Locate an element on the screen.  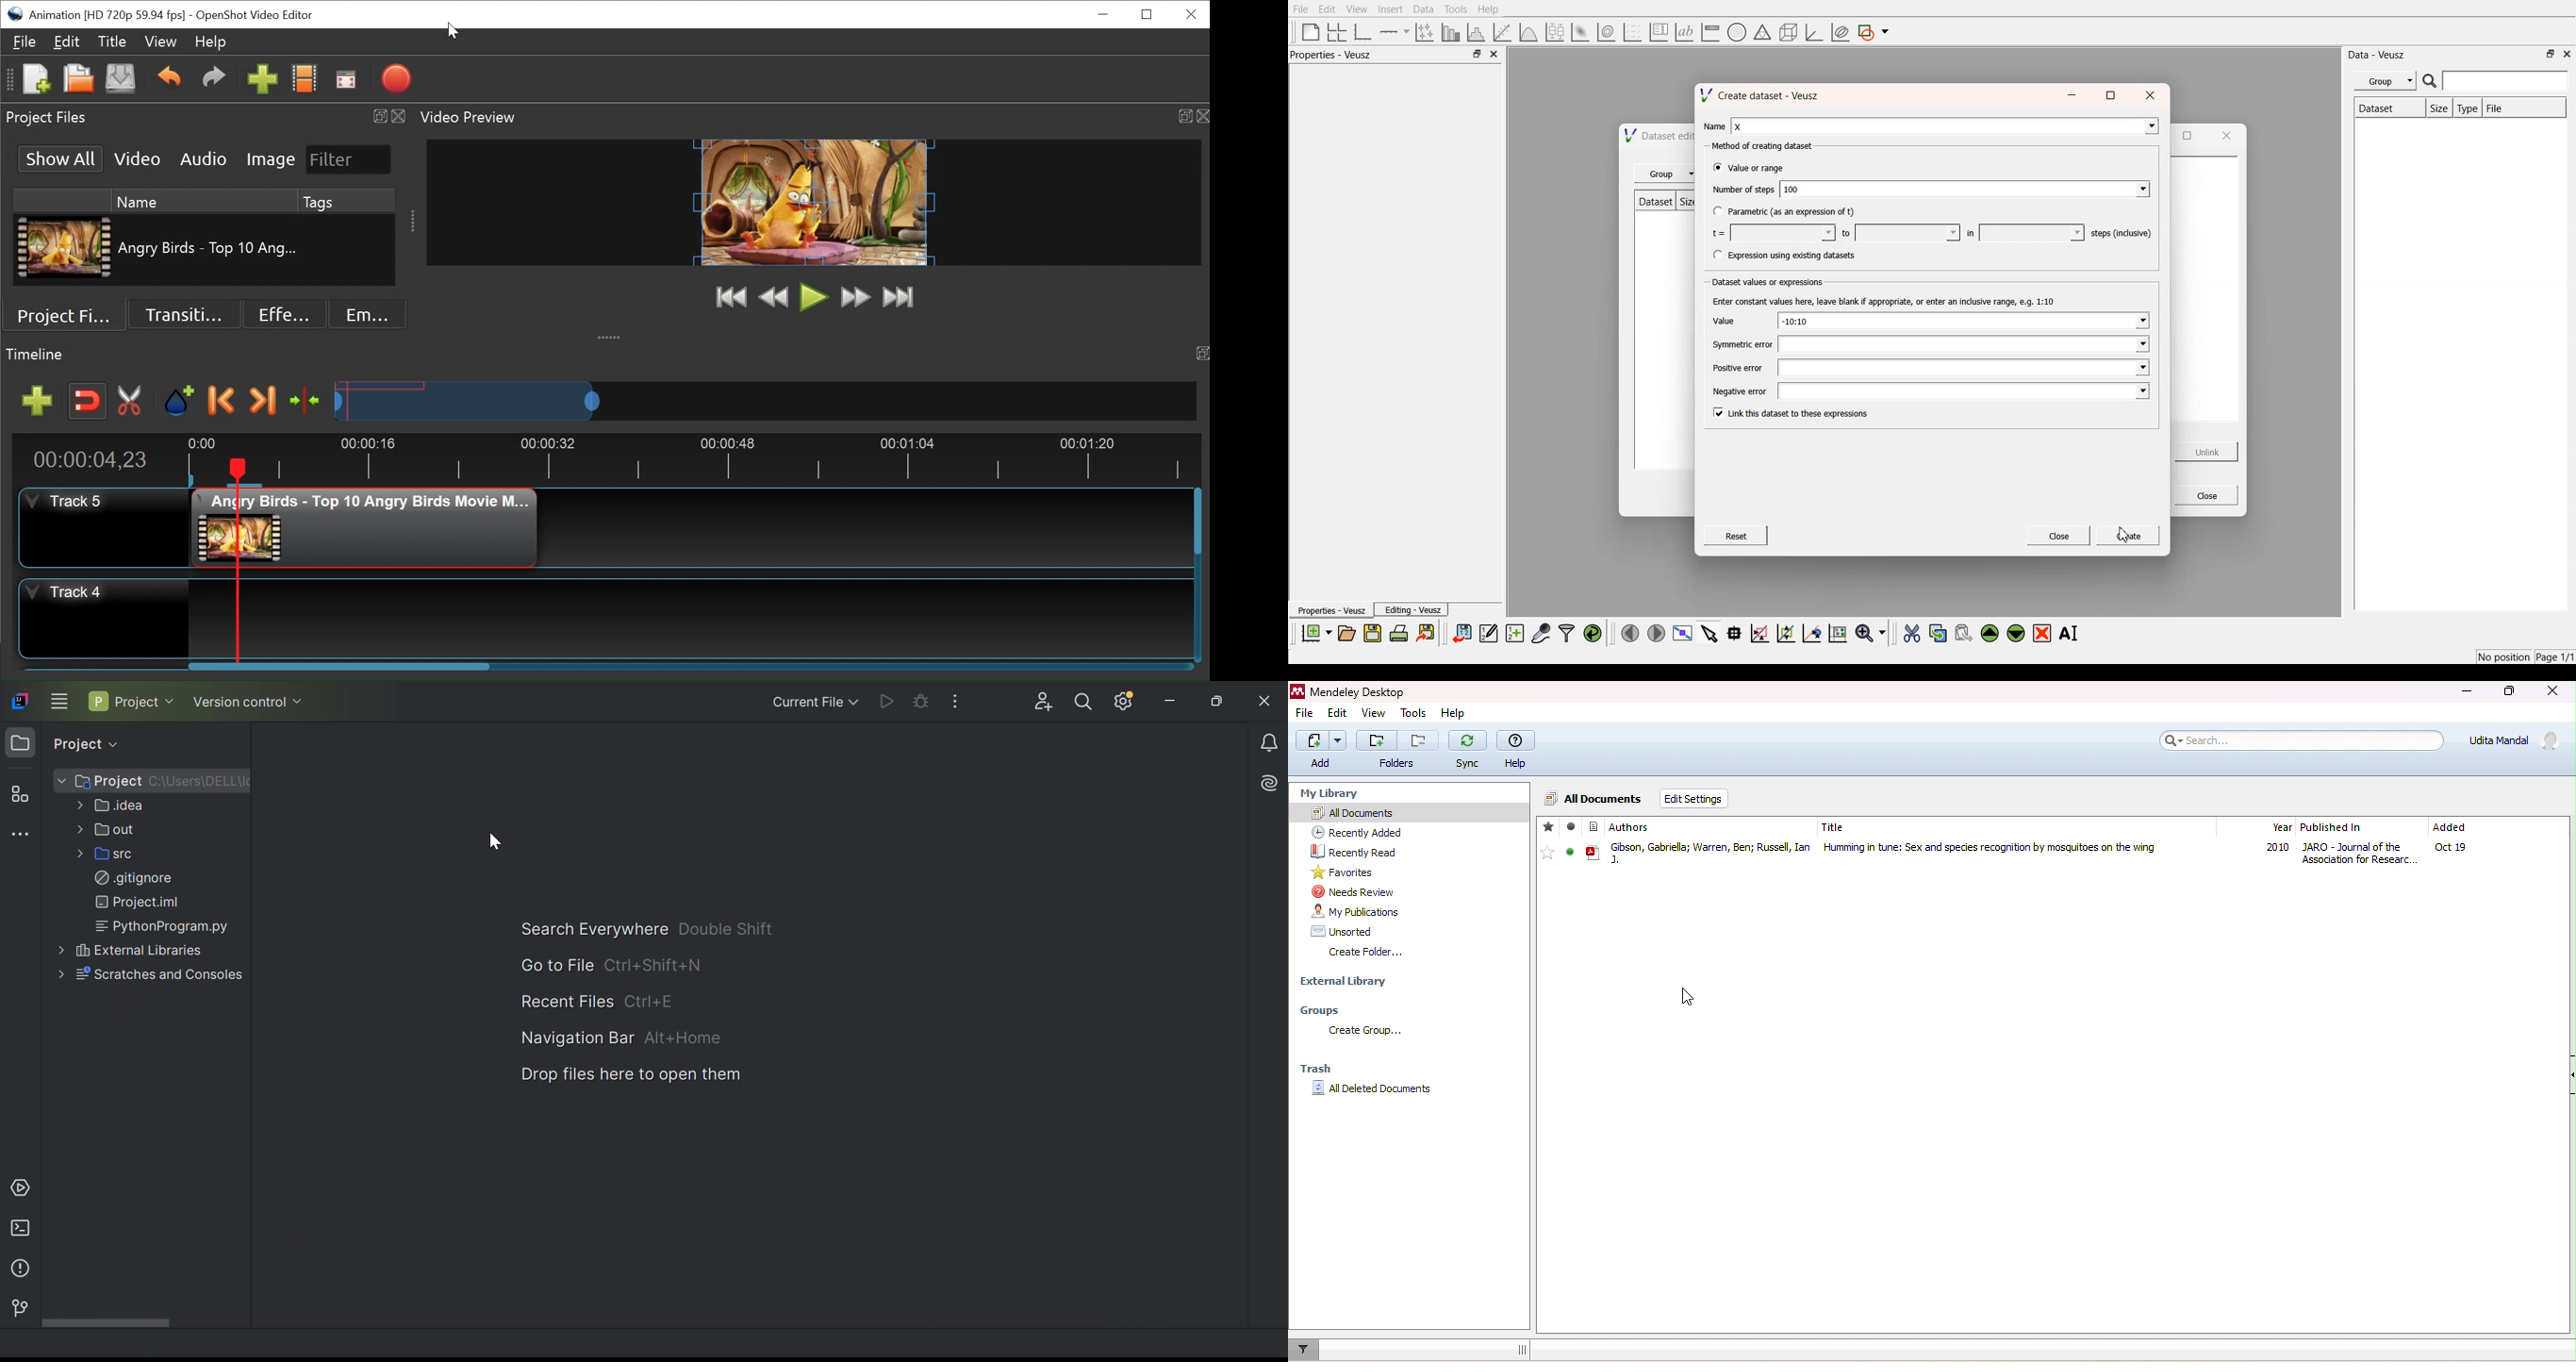
create group... is located at coordinates (1369, 1032).